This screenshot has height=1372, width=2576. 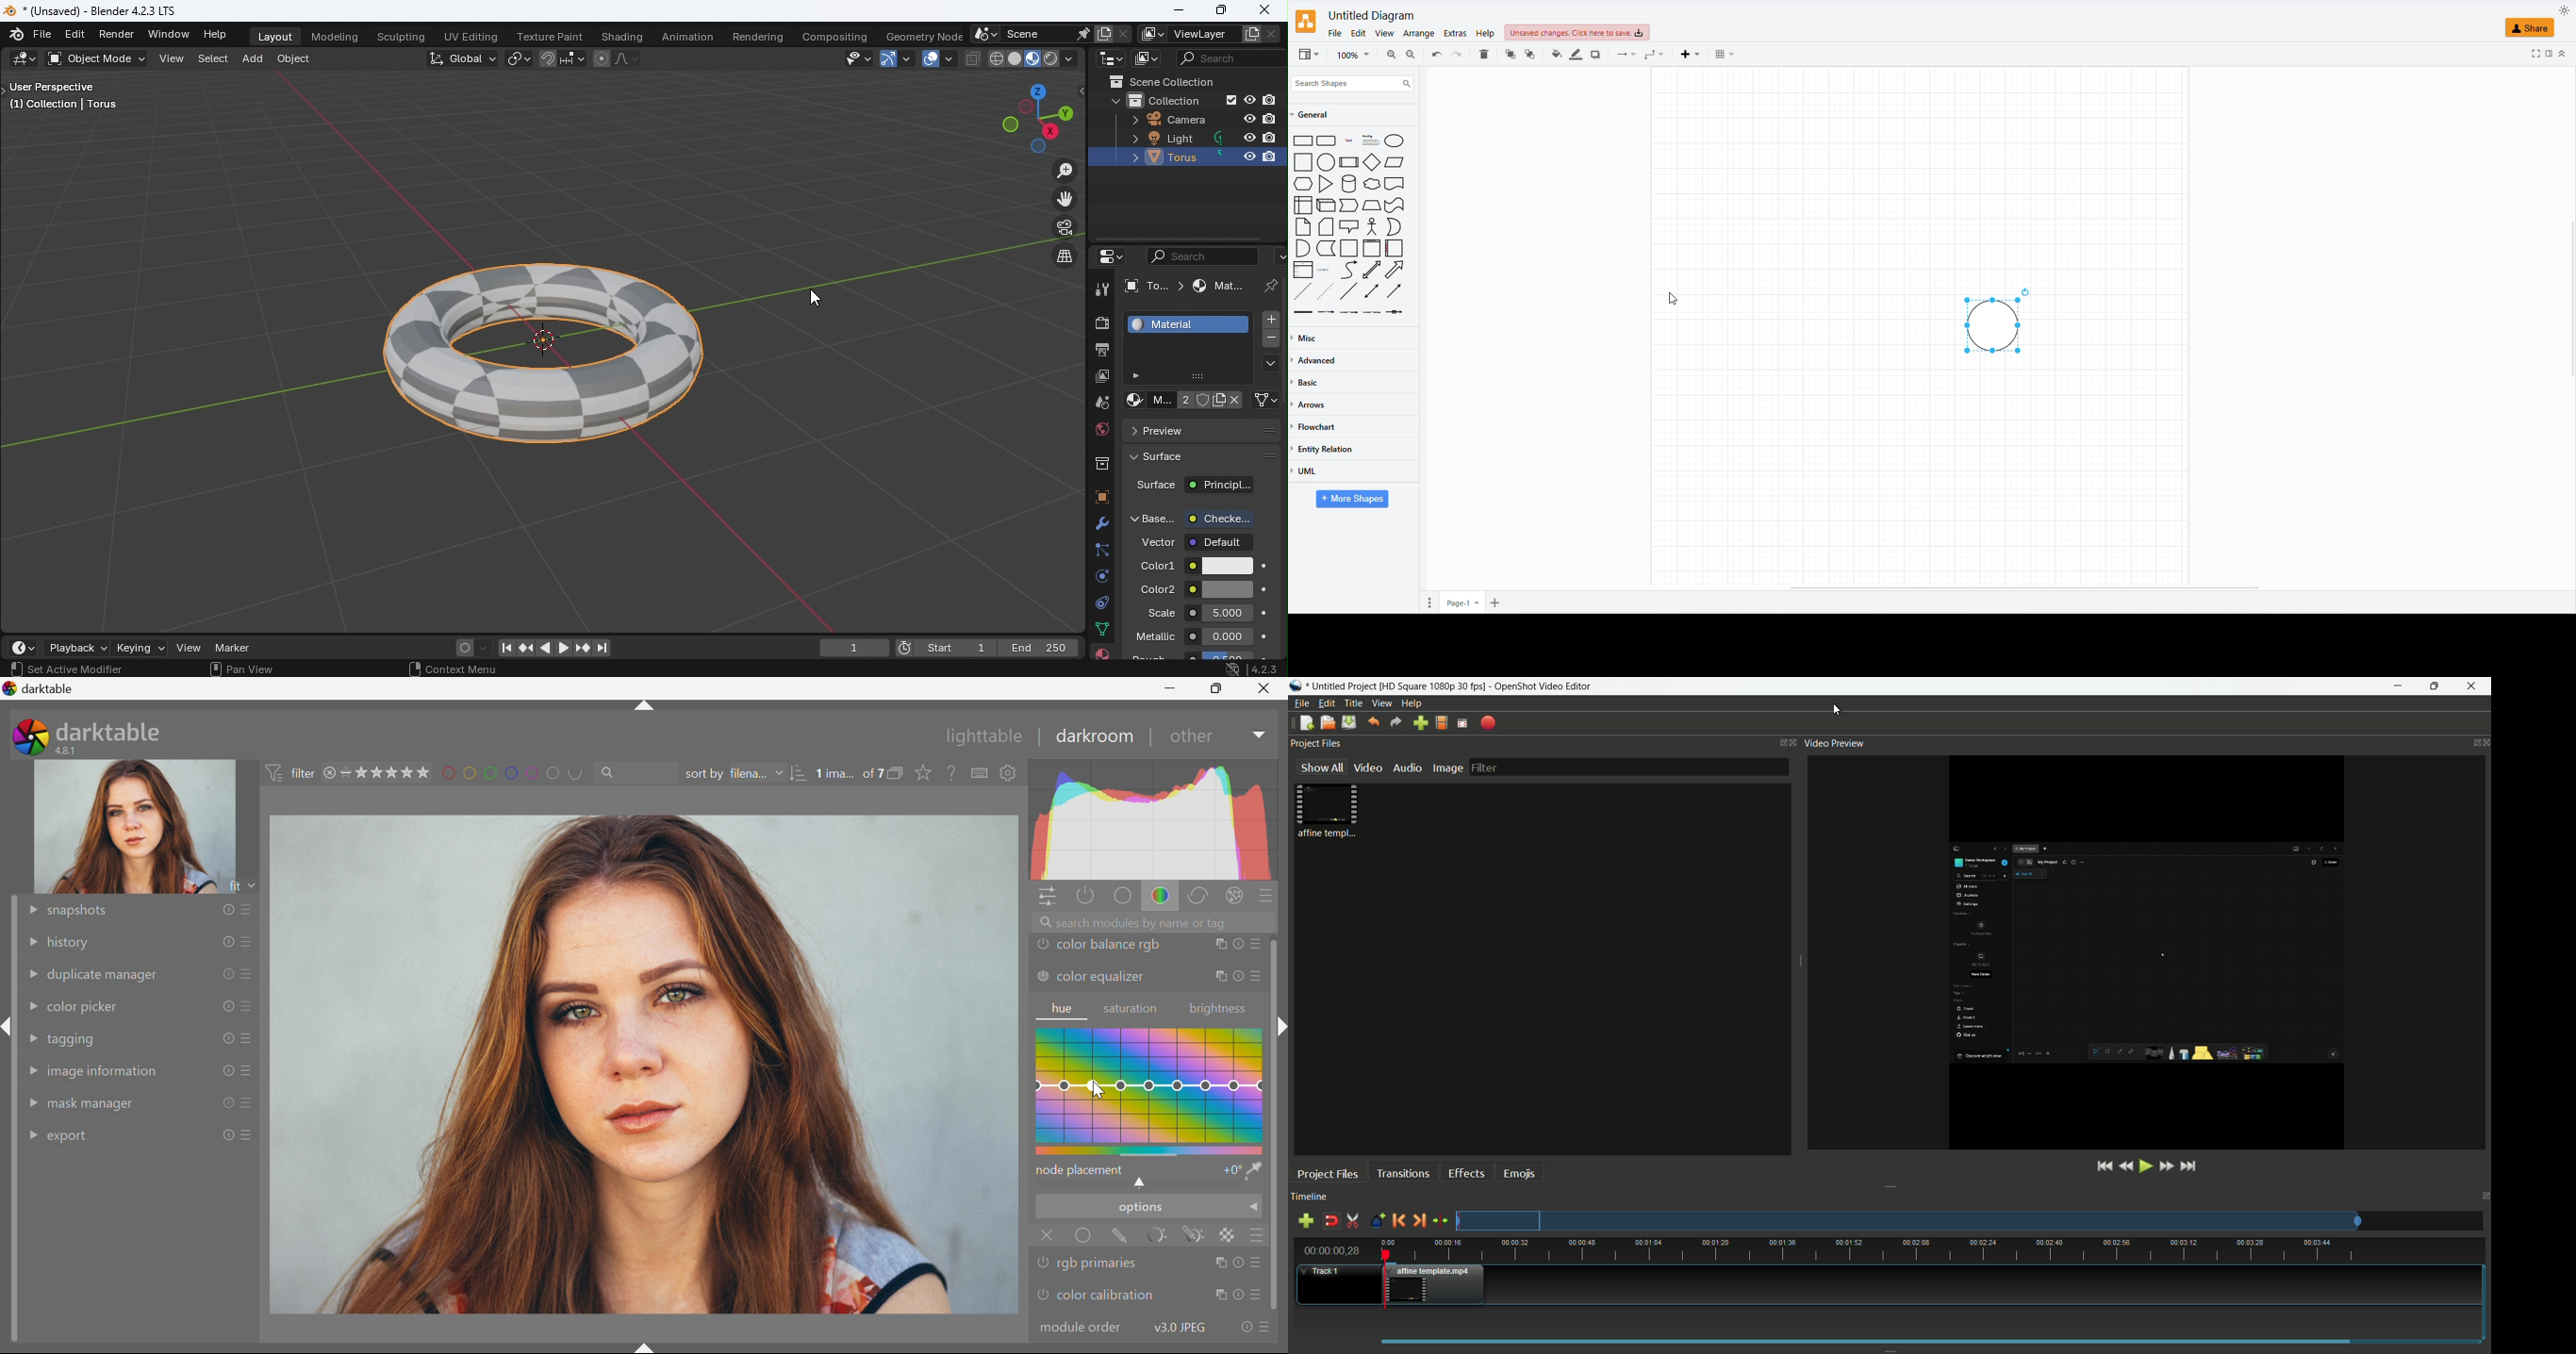 What do you see at coordinates (1368, 768) in the screenshot?
I see `video` at bounding box center [1368, 768].